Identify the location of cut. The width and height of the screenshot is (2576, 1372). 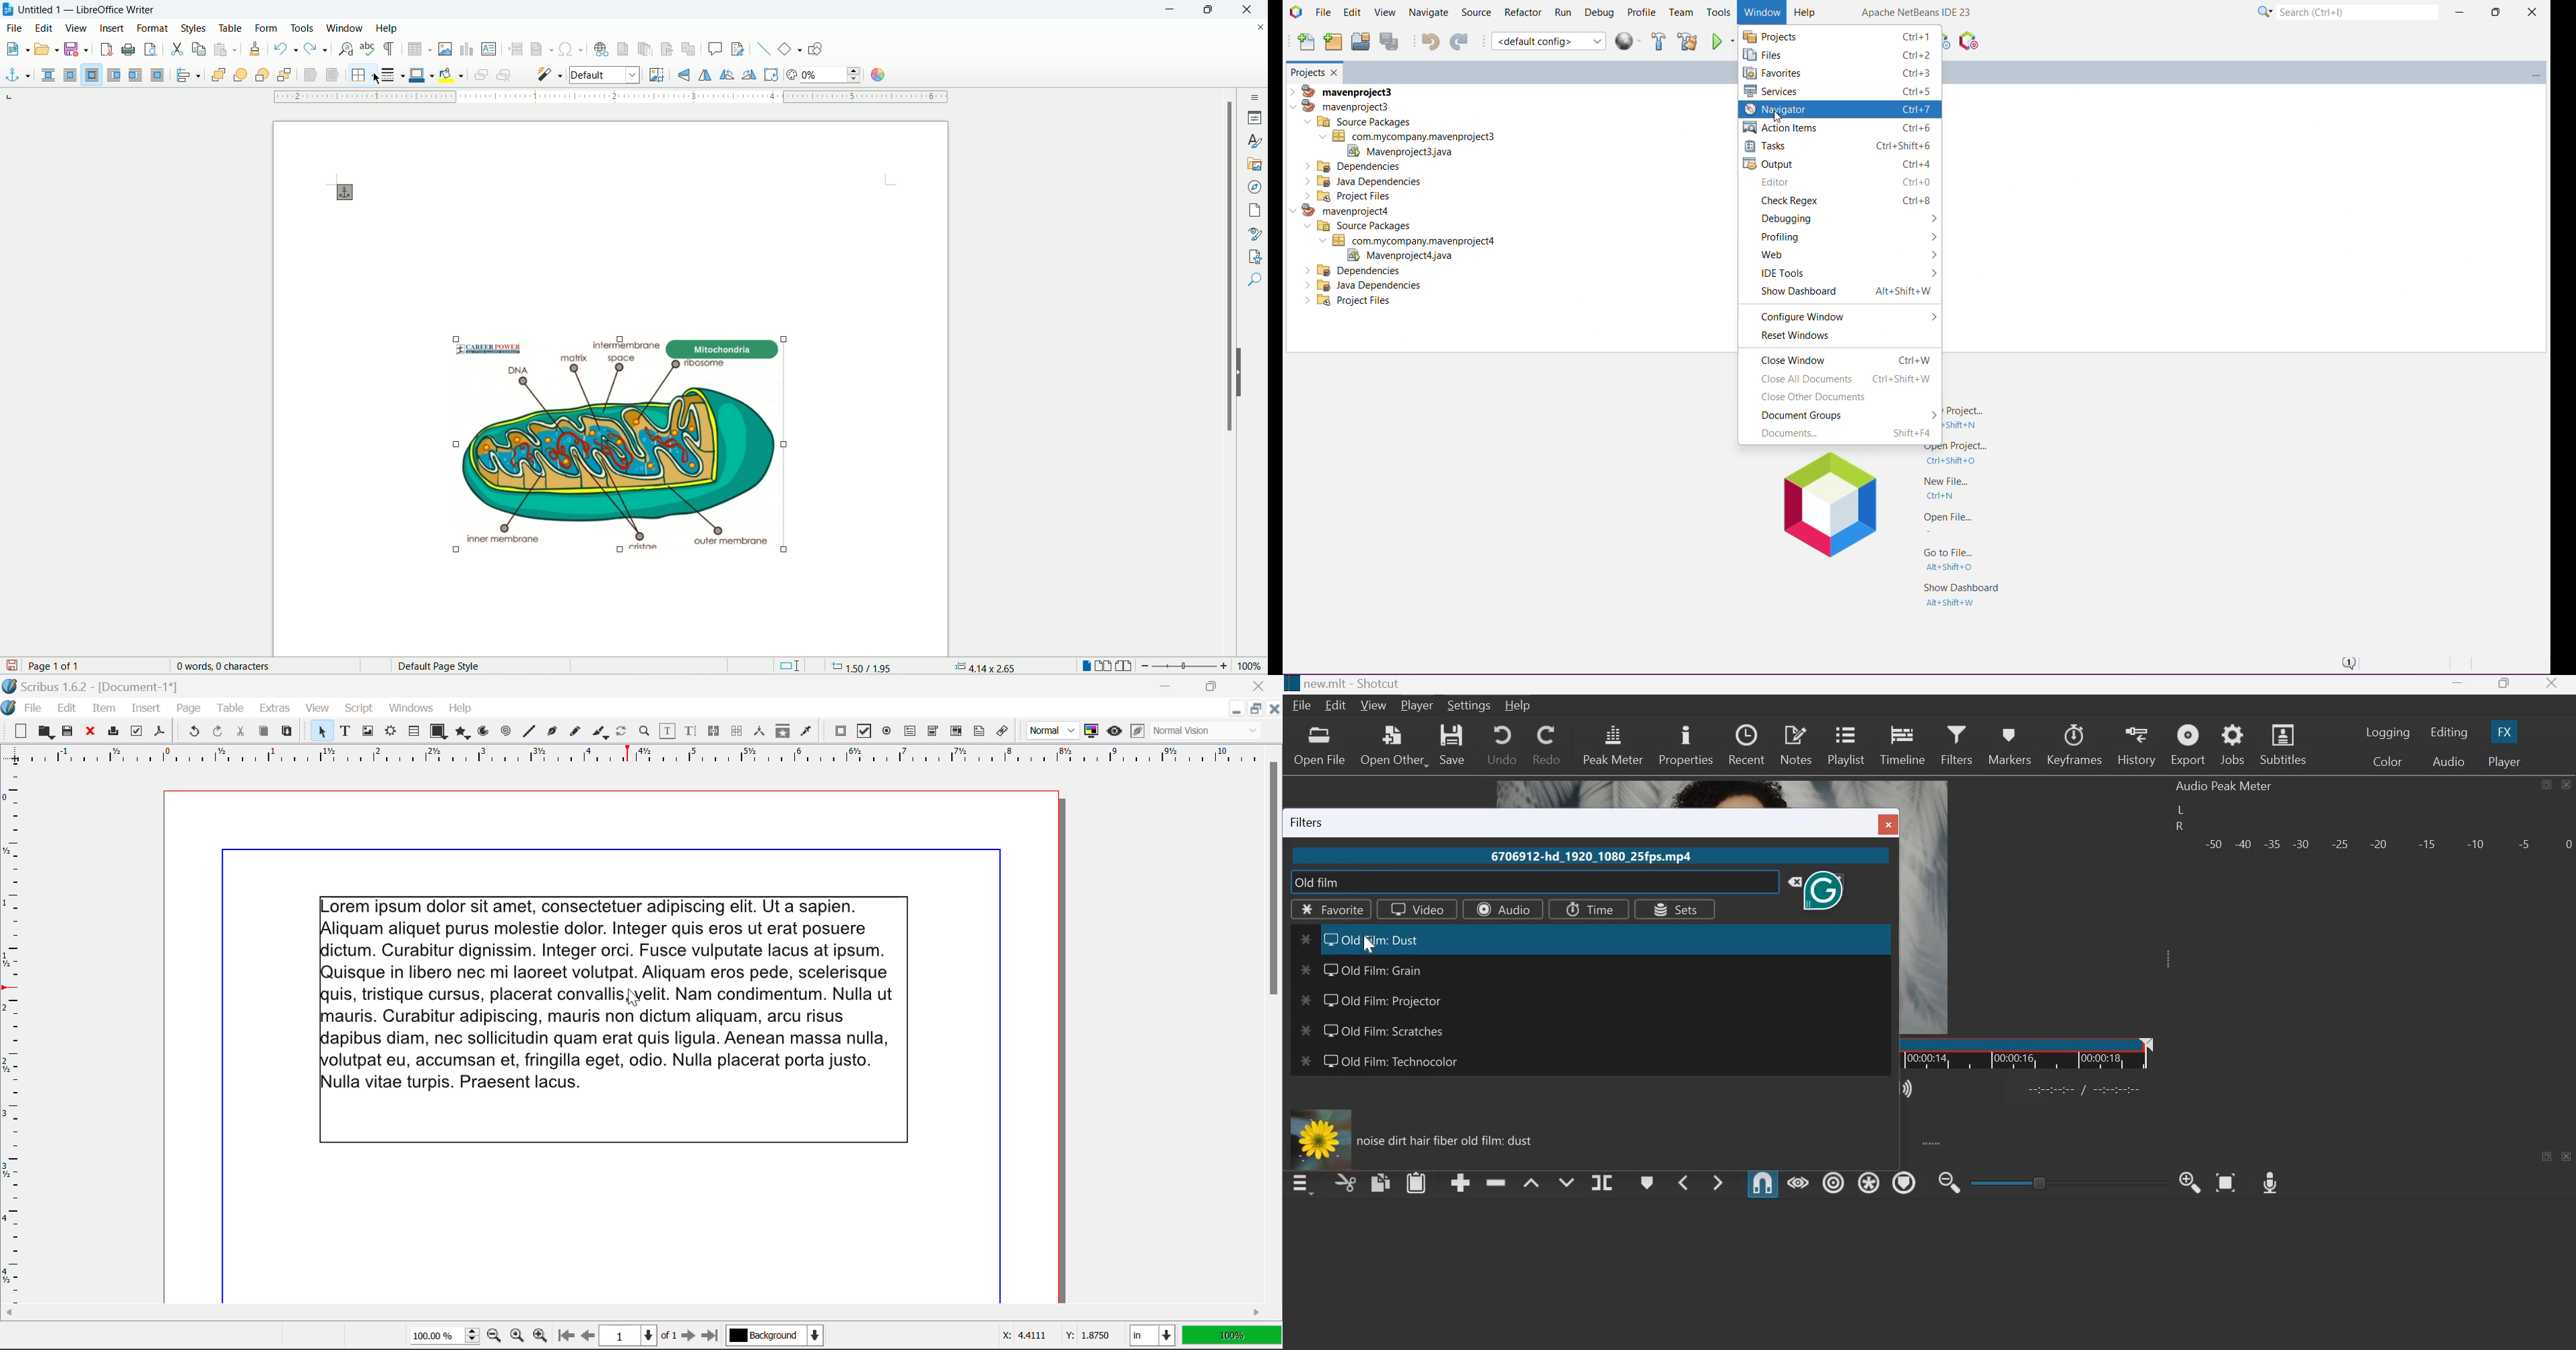
(1346, 1184).